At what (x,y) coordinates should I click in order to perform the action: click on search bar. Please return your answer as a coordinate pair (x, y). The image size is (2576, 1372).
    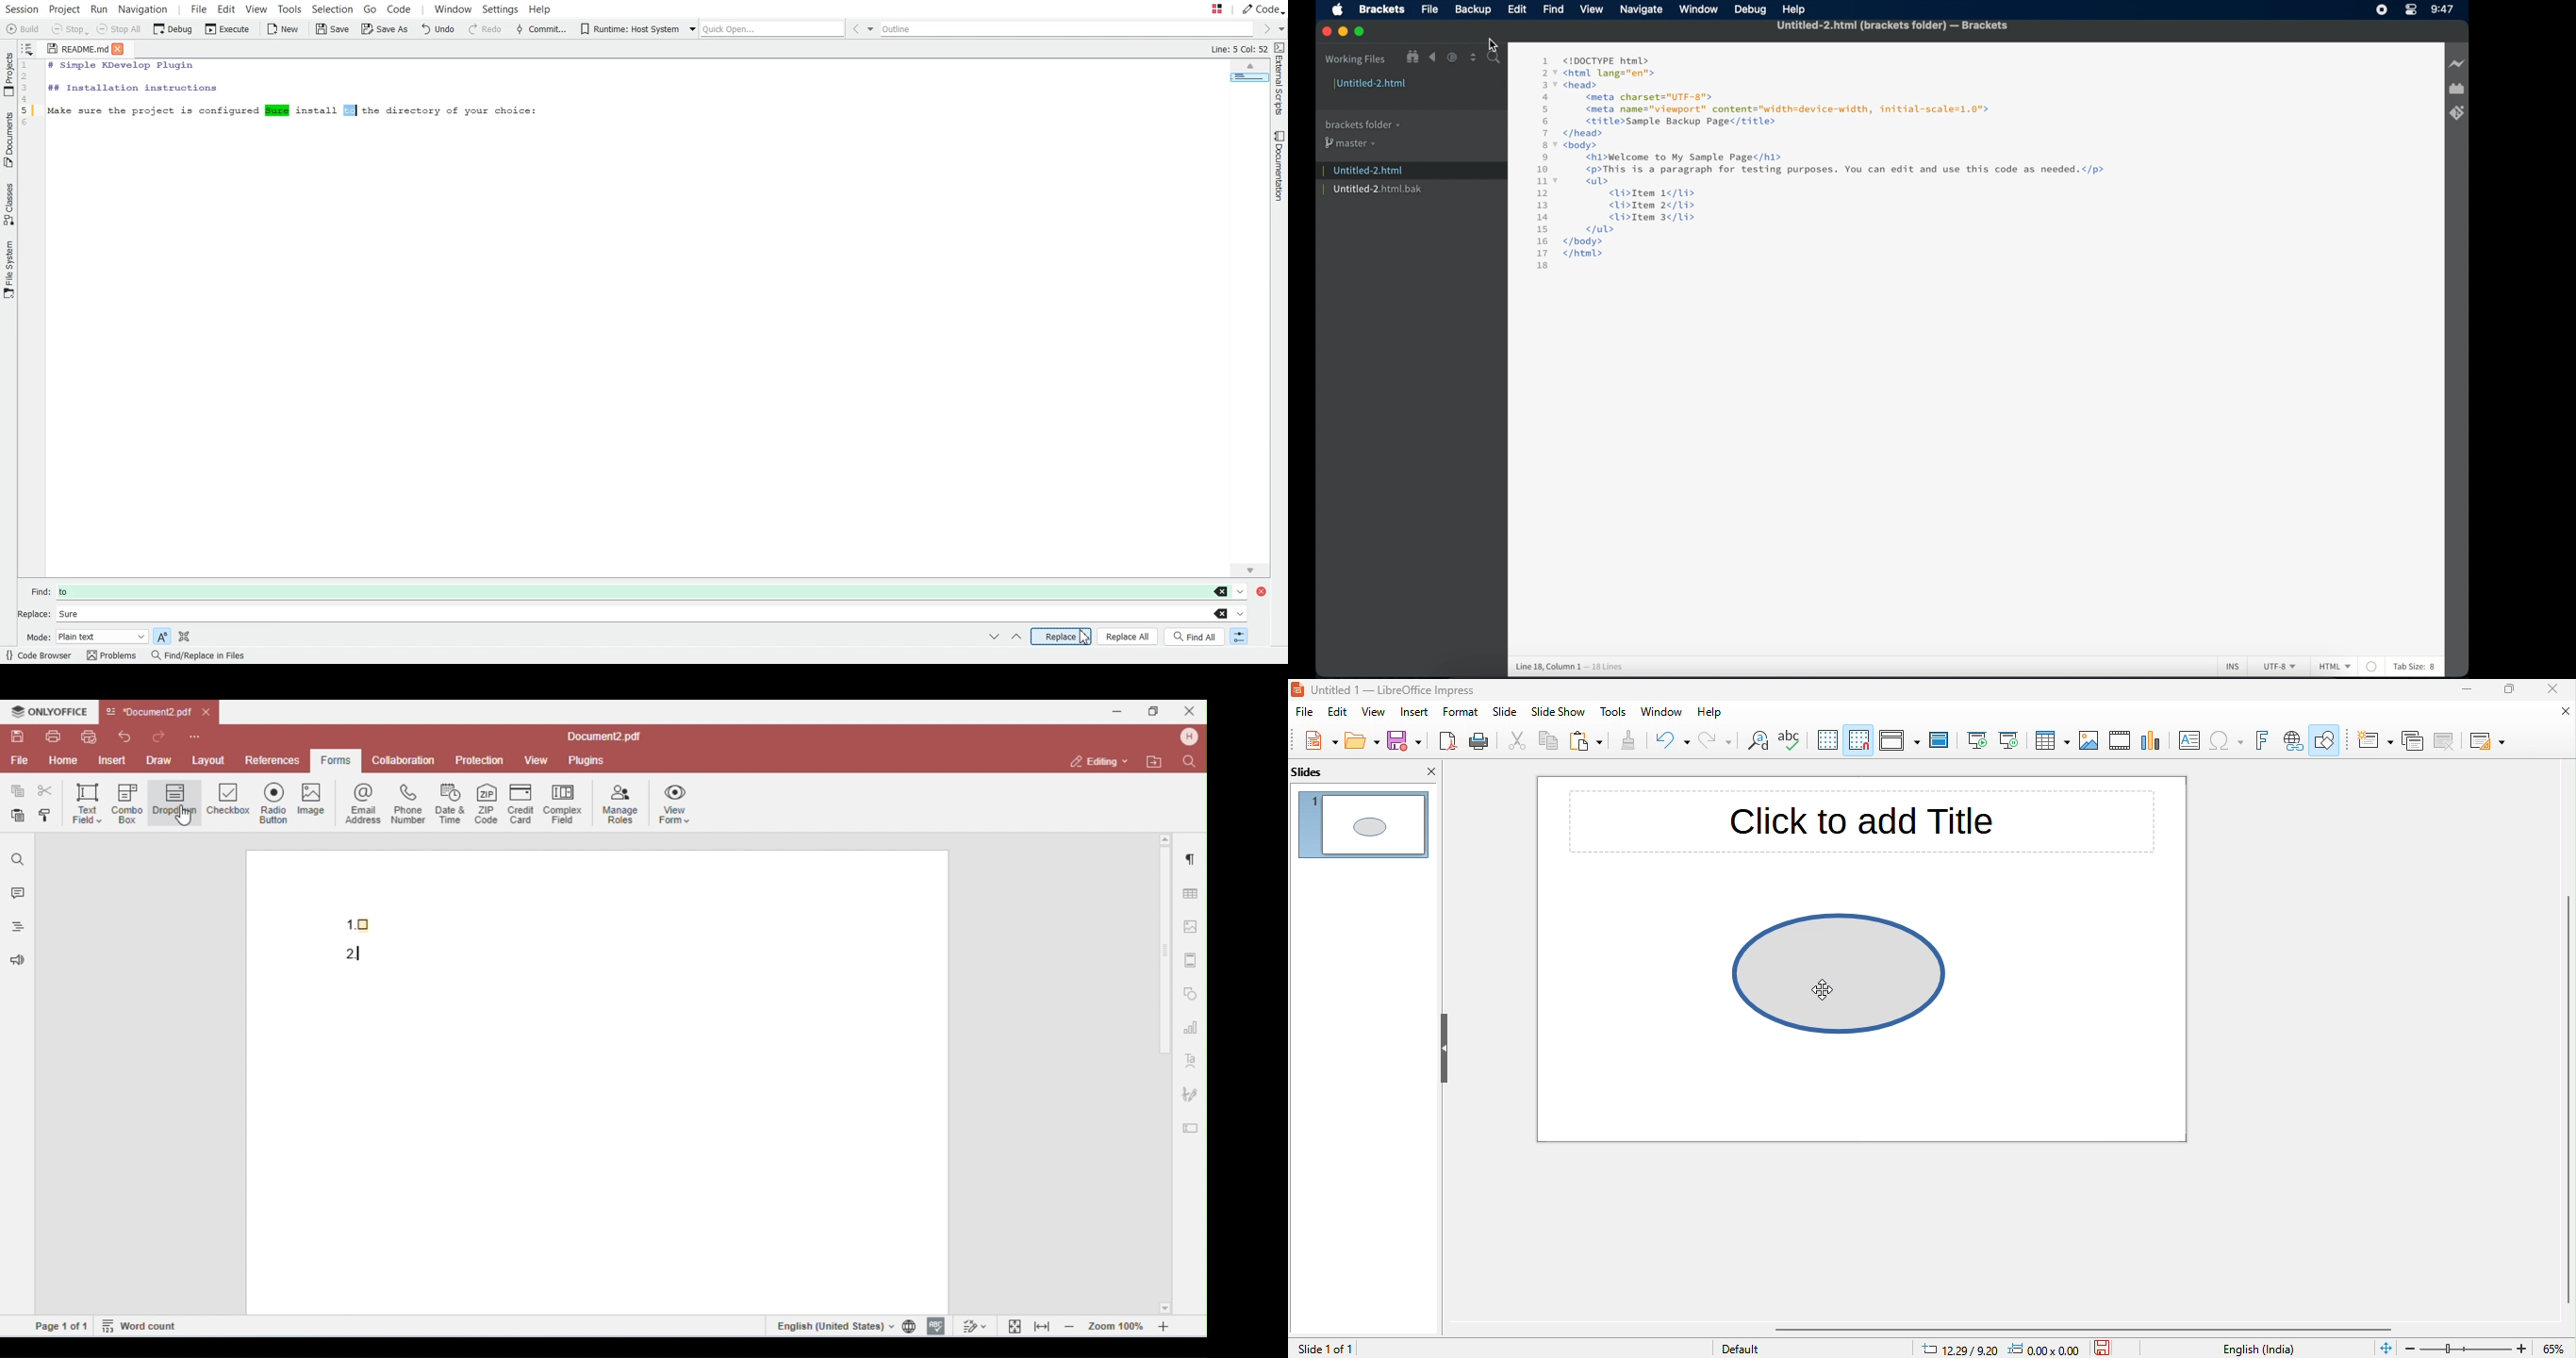
    Looking at the image, I should click on (1495, 58).